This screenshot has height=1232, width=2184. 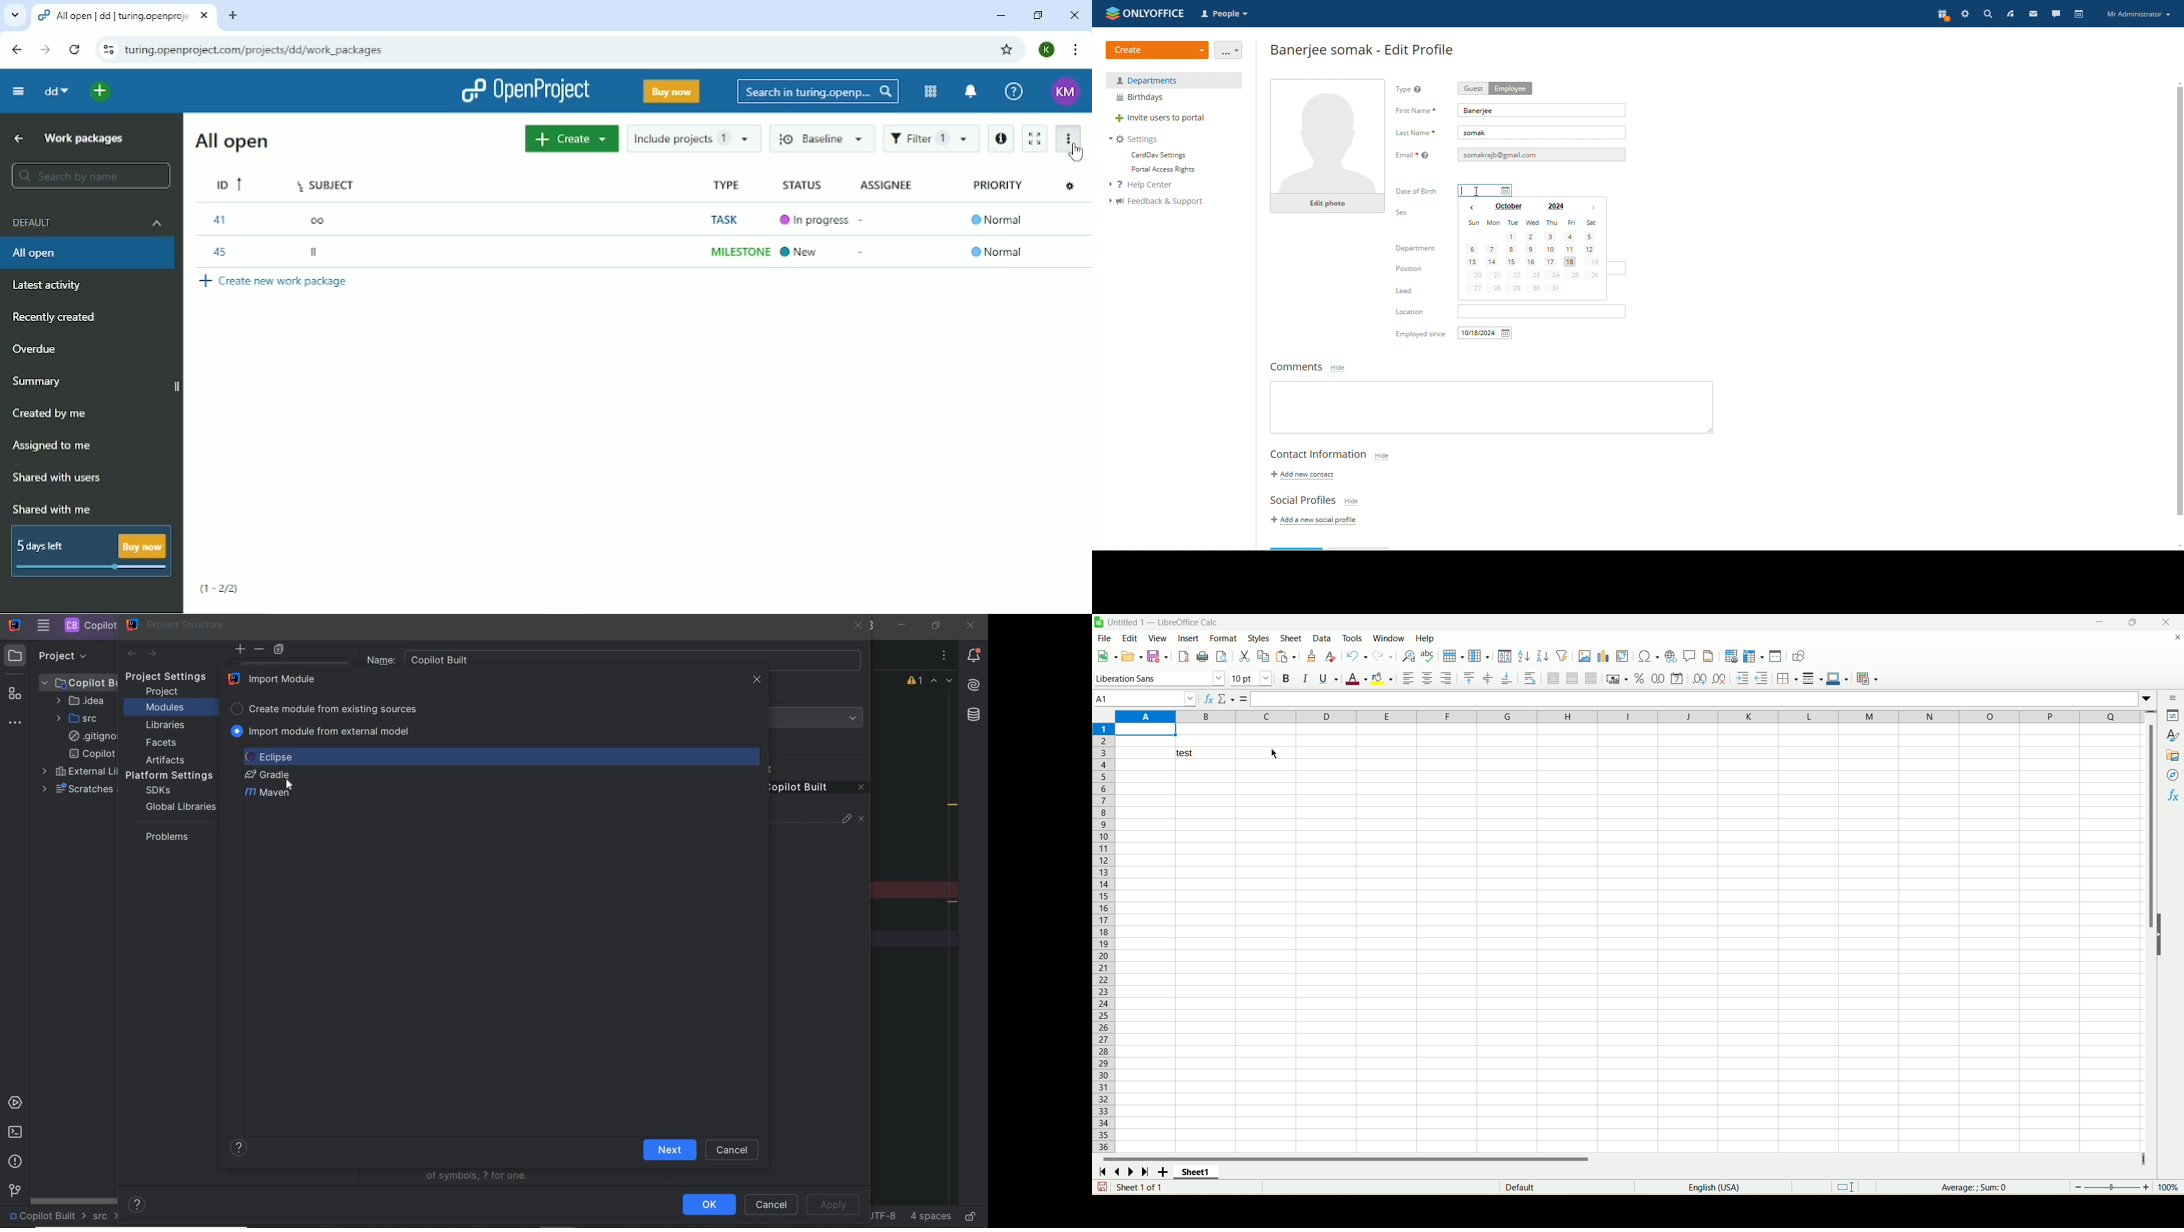 What do you see at coordinates (1354, 637) in the screenshot?
I see `tools` at bounding box center [1354, 637].